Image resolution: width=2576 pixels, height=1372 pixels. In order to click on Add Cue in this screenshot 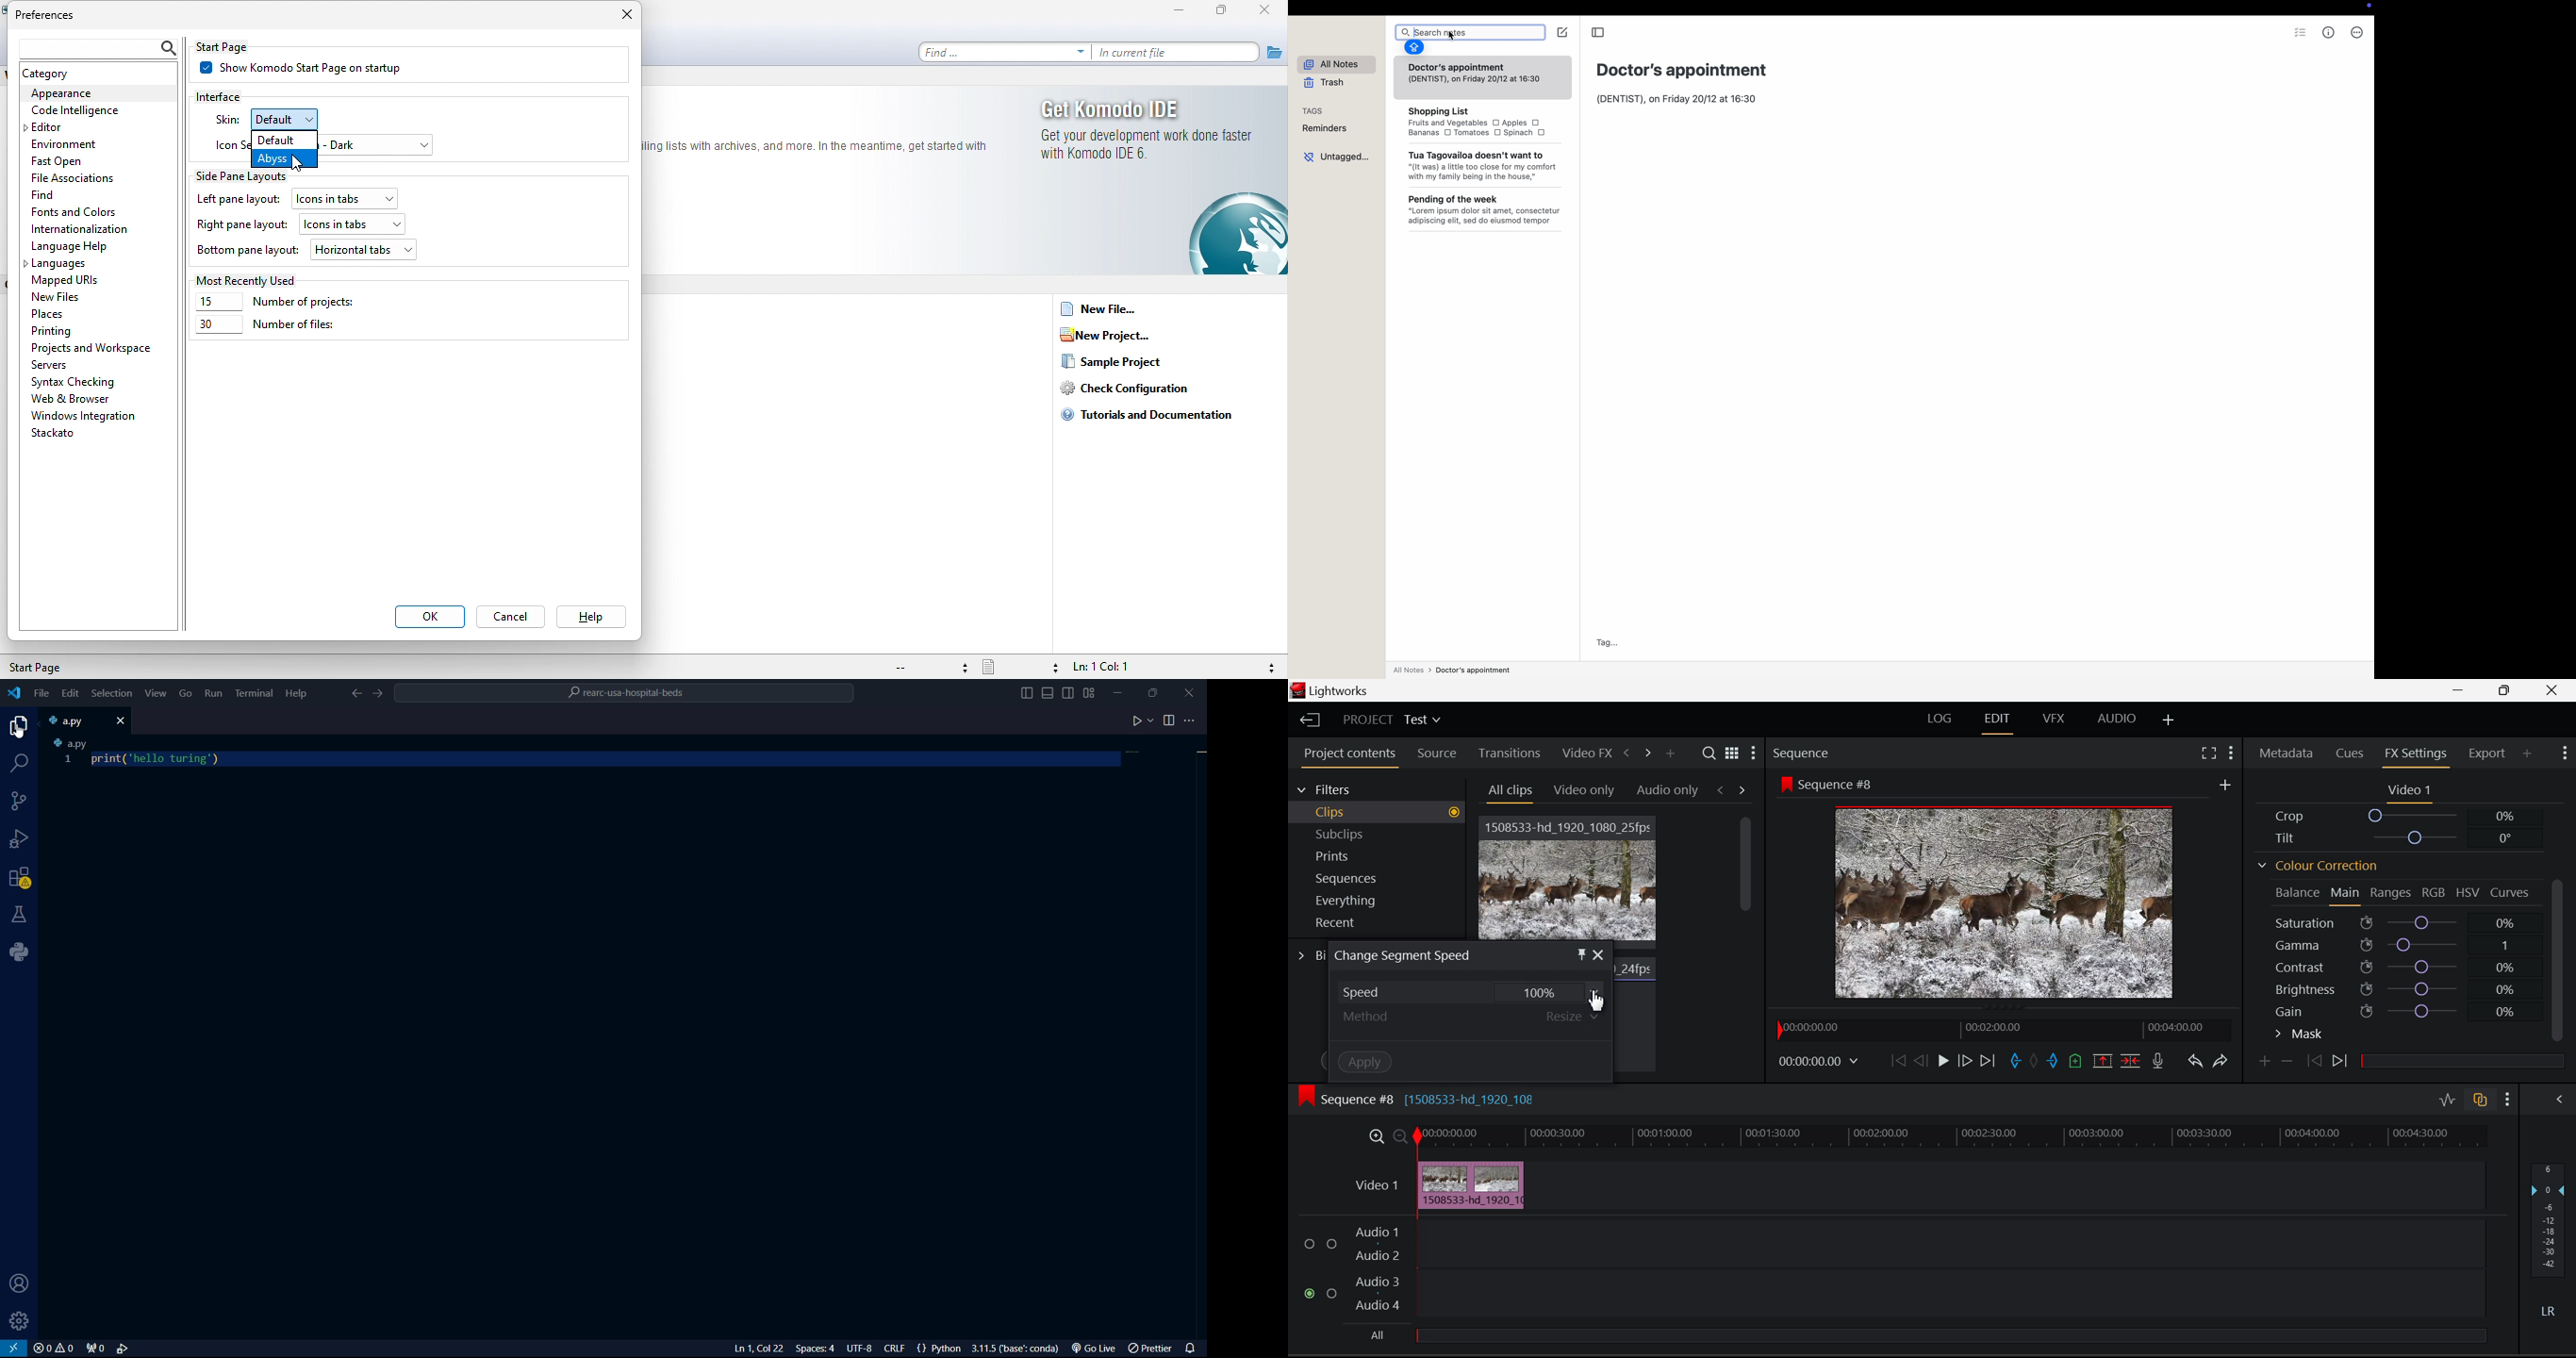, I will do `click(2076, 1061)`.